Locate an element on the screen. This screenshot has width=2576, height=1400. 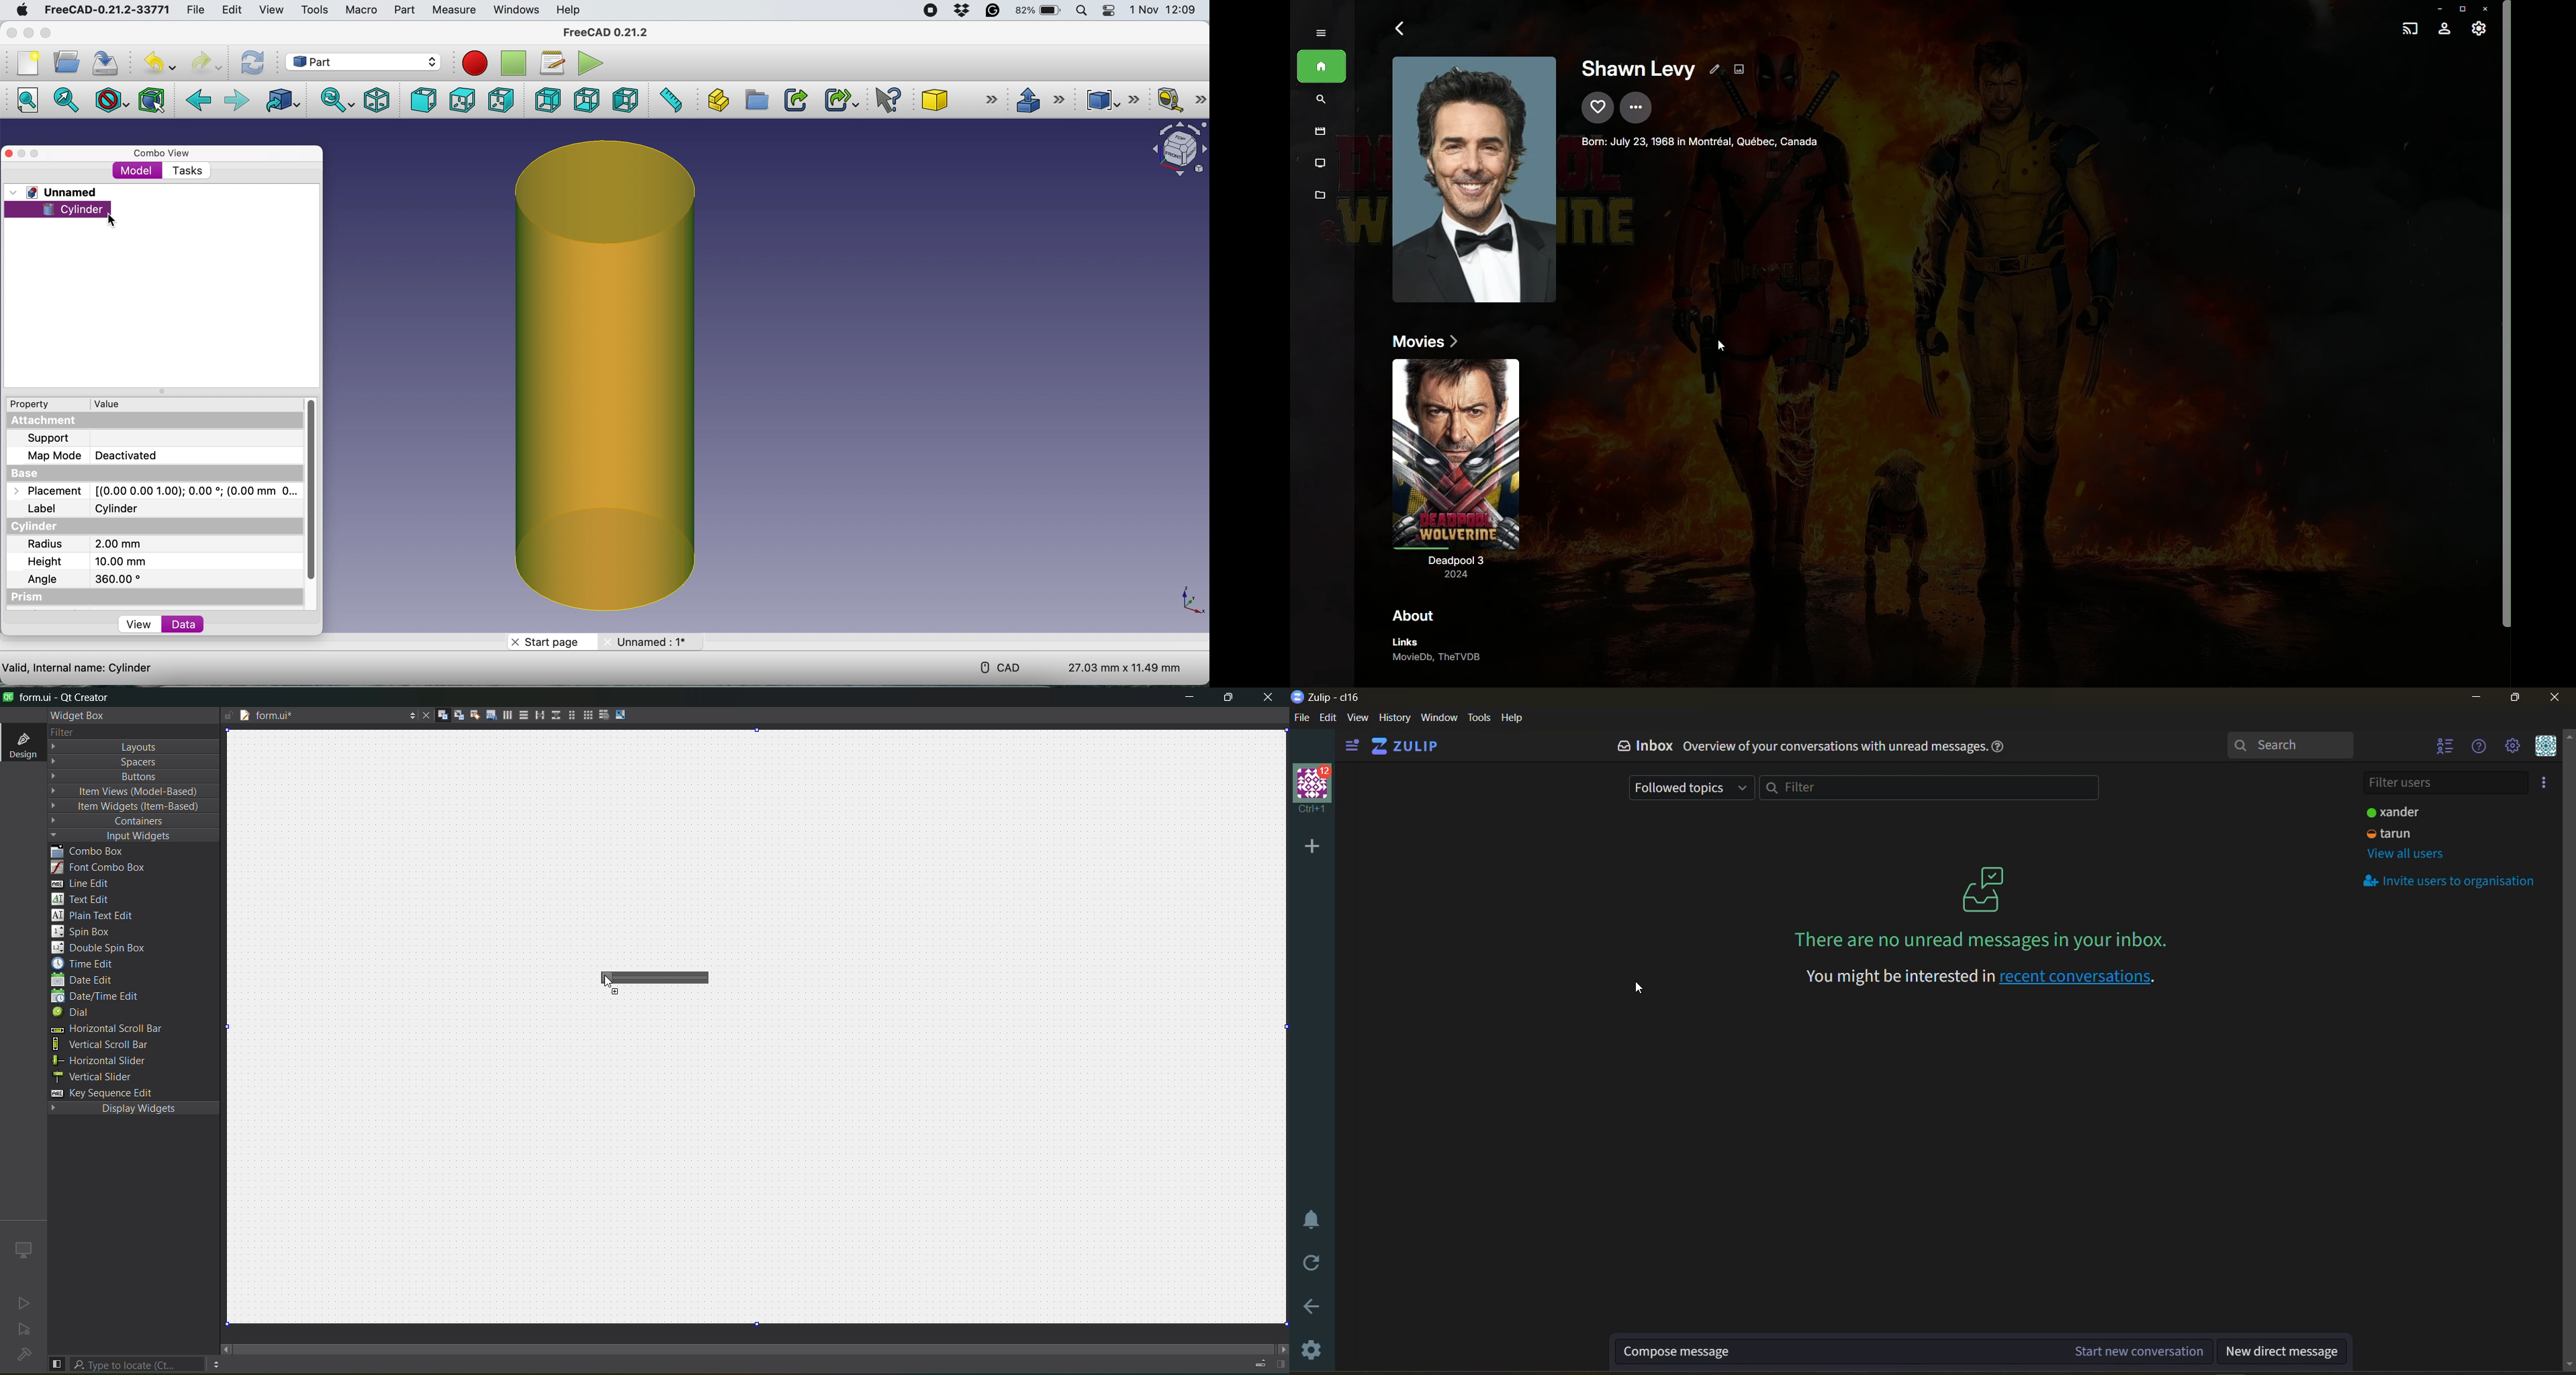
unname is located at coordinates (648, 643).